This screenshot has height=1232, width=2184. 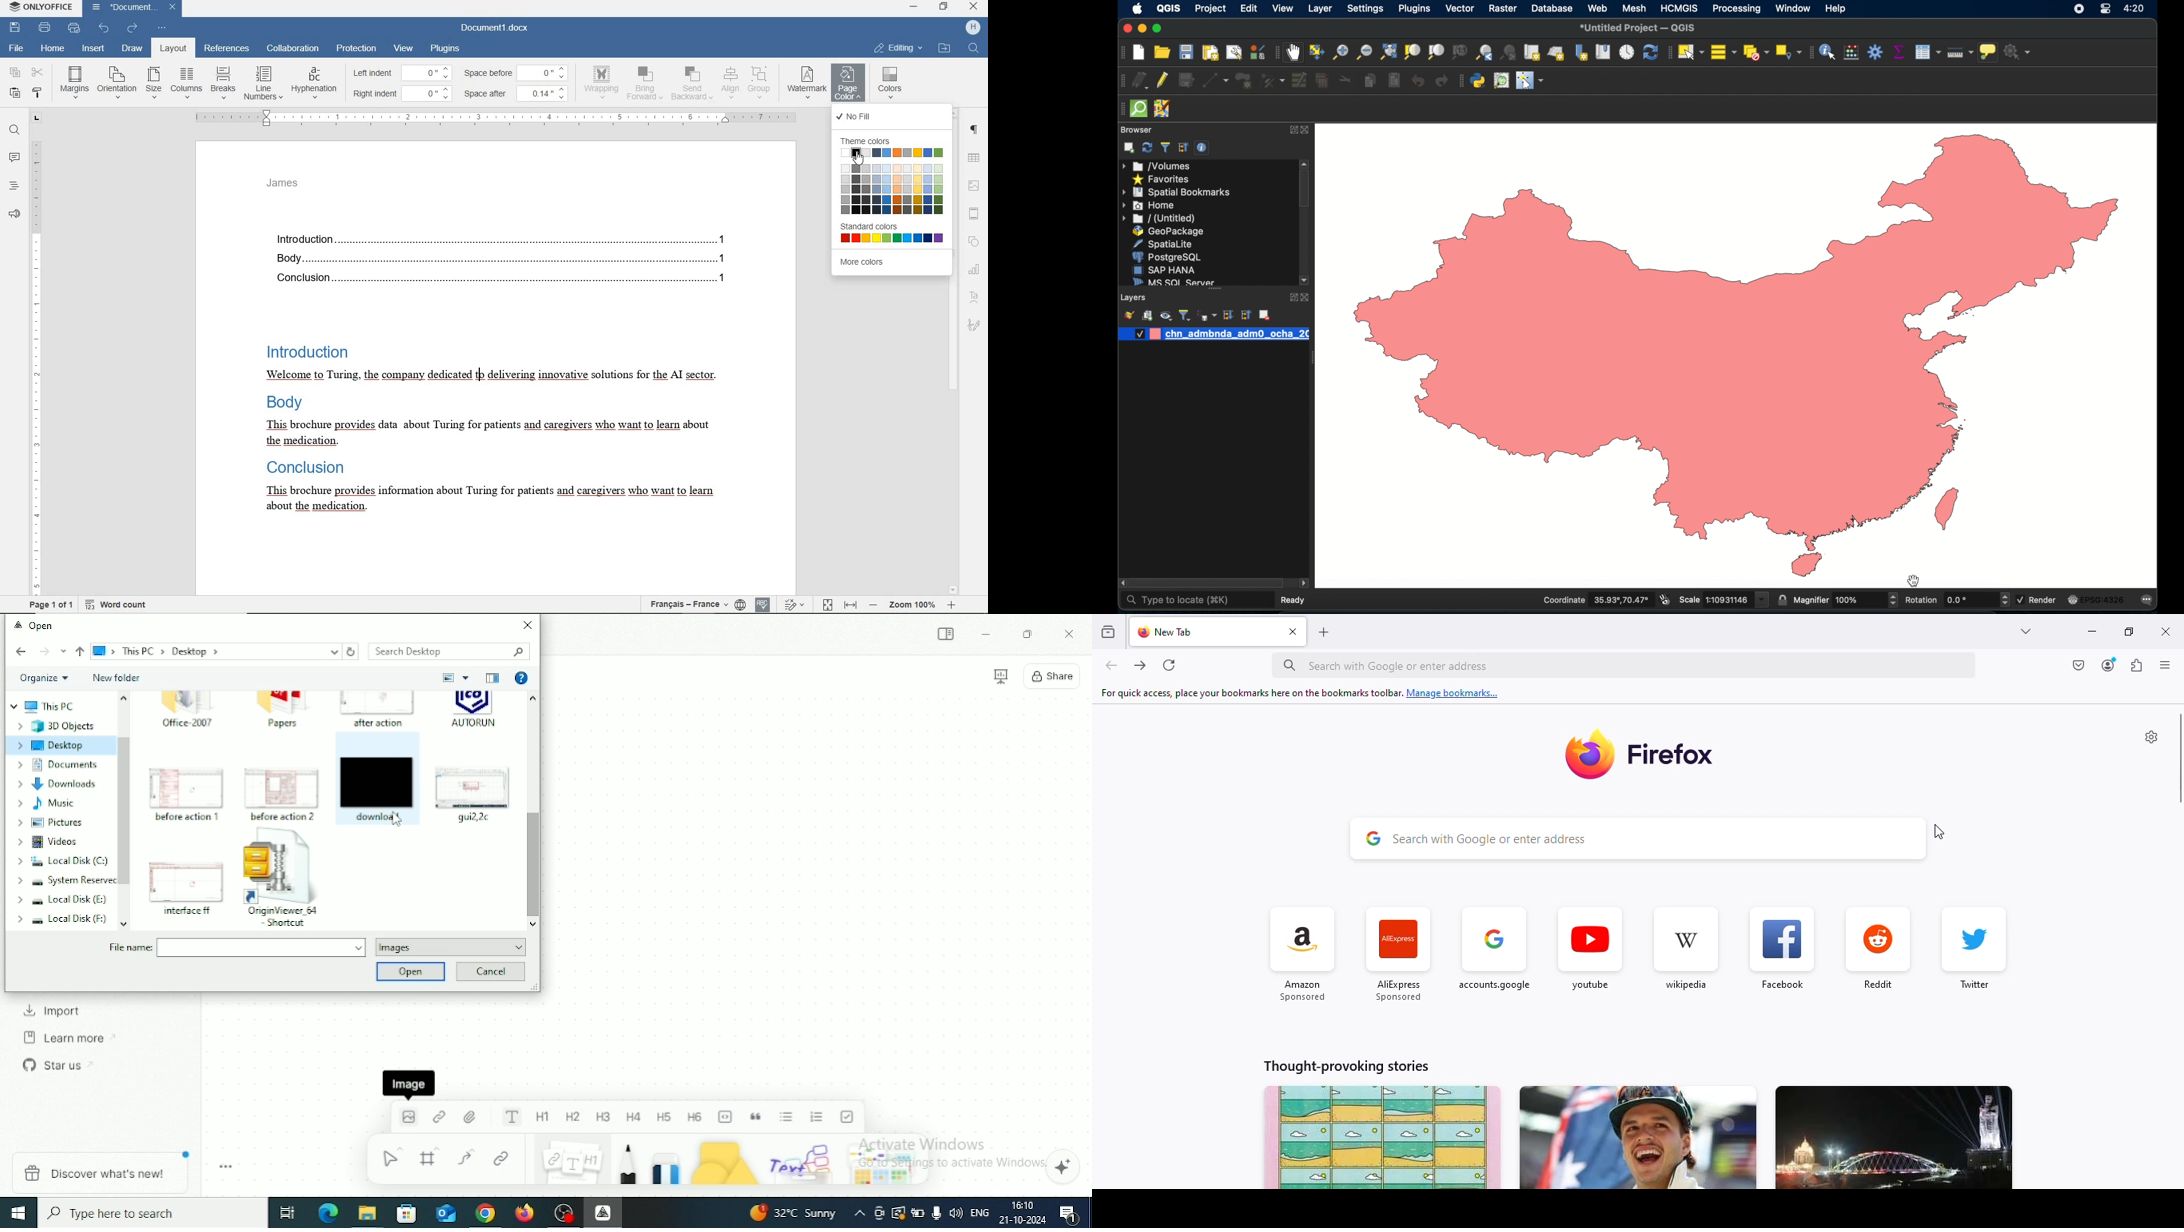 What do you see at coordinates (63, 862) in the screenshot?
I see `Local Disk` at bounding box center [63, 862].